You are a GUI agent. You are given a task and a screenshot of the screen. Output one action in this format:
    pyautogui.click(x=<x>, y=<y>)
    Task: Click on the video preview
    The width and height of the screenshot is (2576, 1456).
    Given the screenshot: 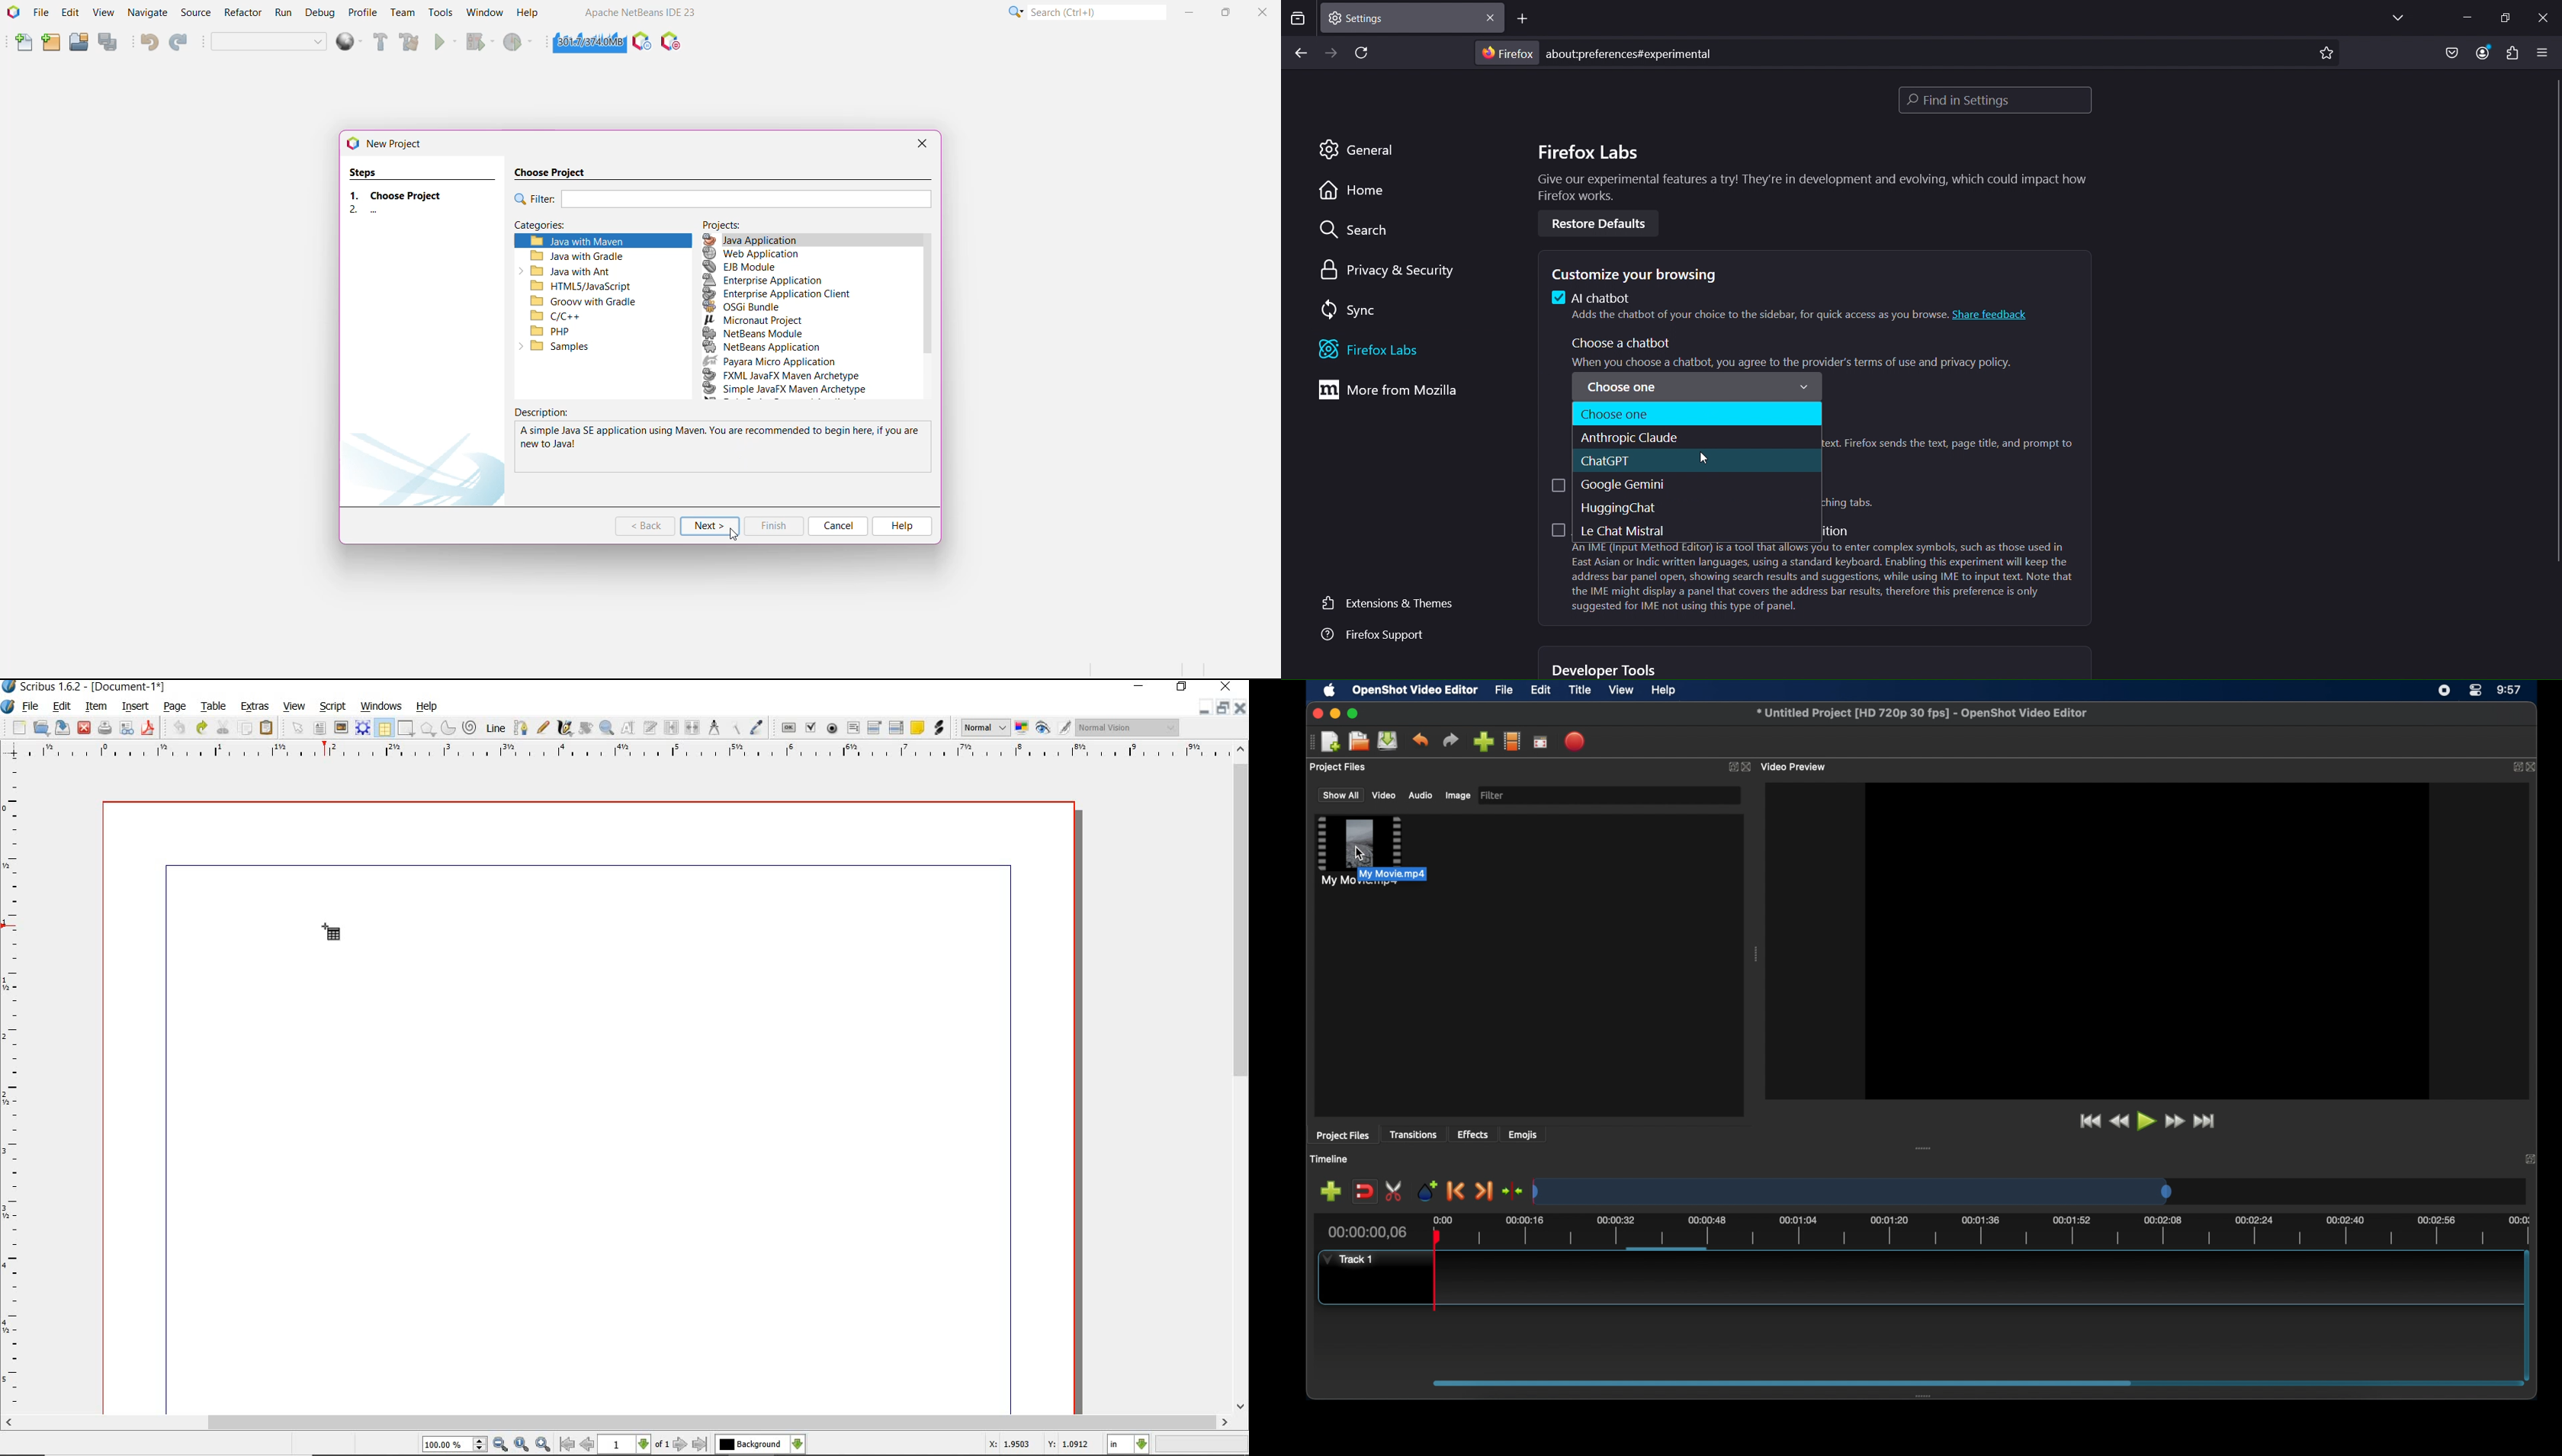 What is the action you would take?
    pyautogui.click(x=1795, y=767)
    